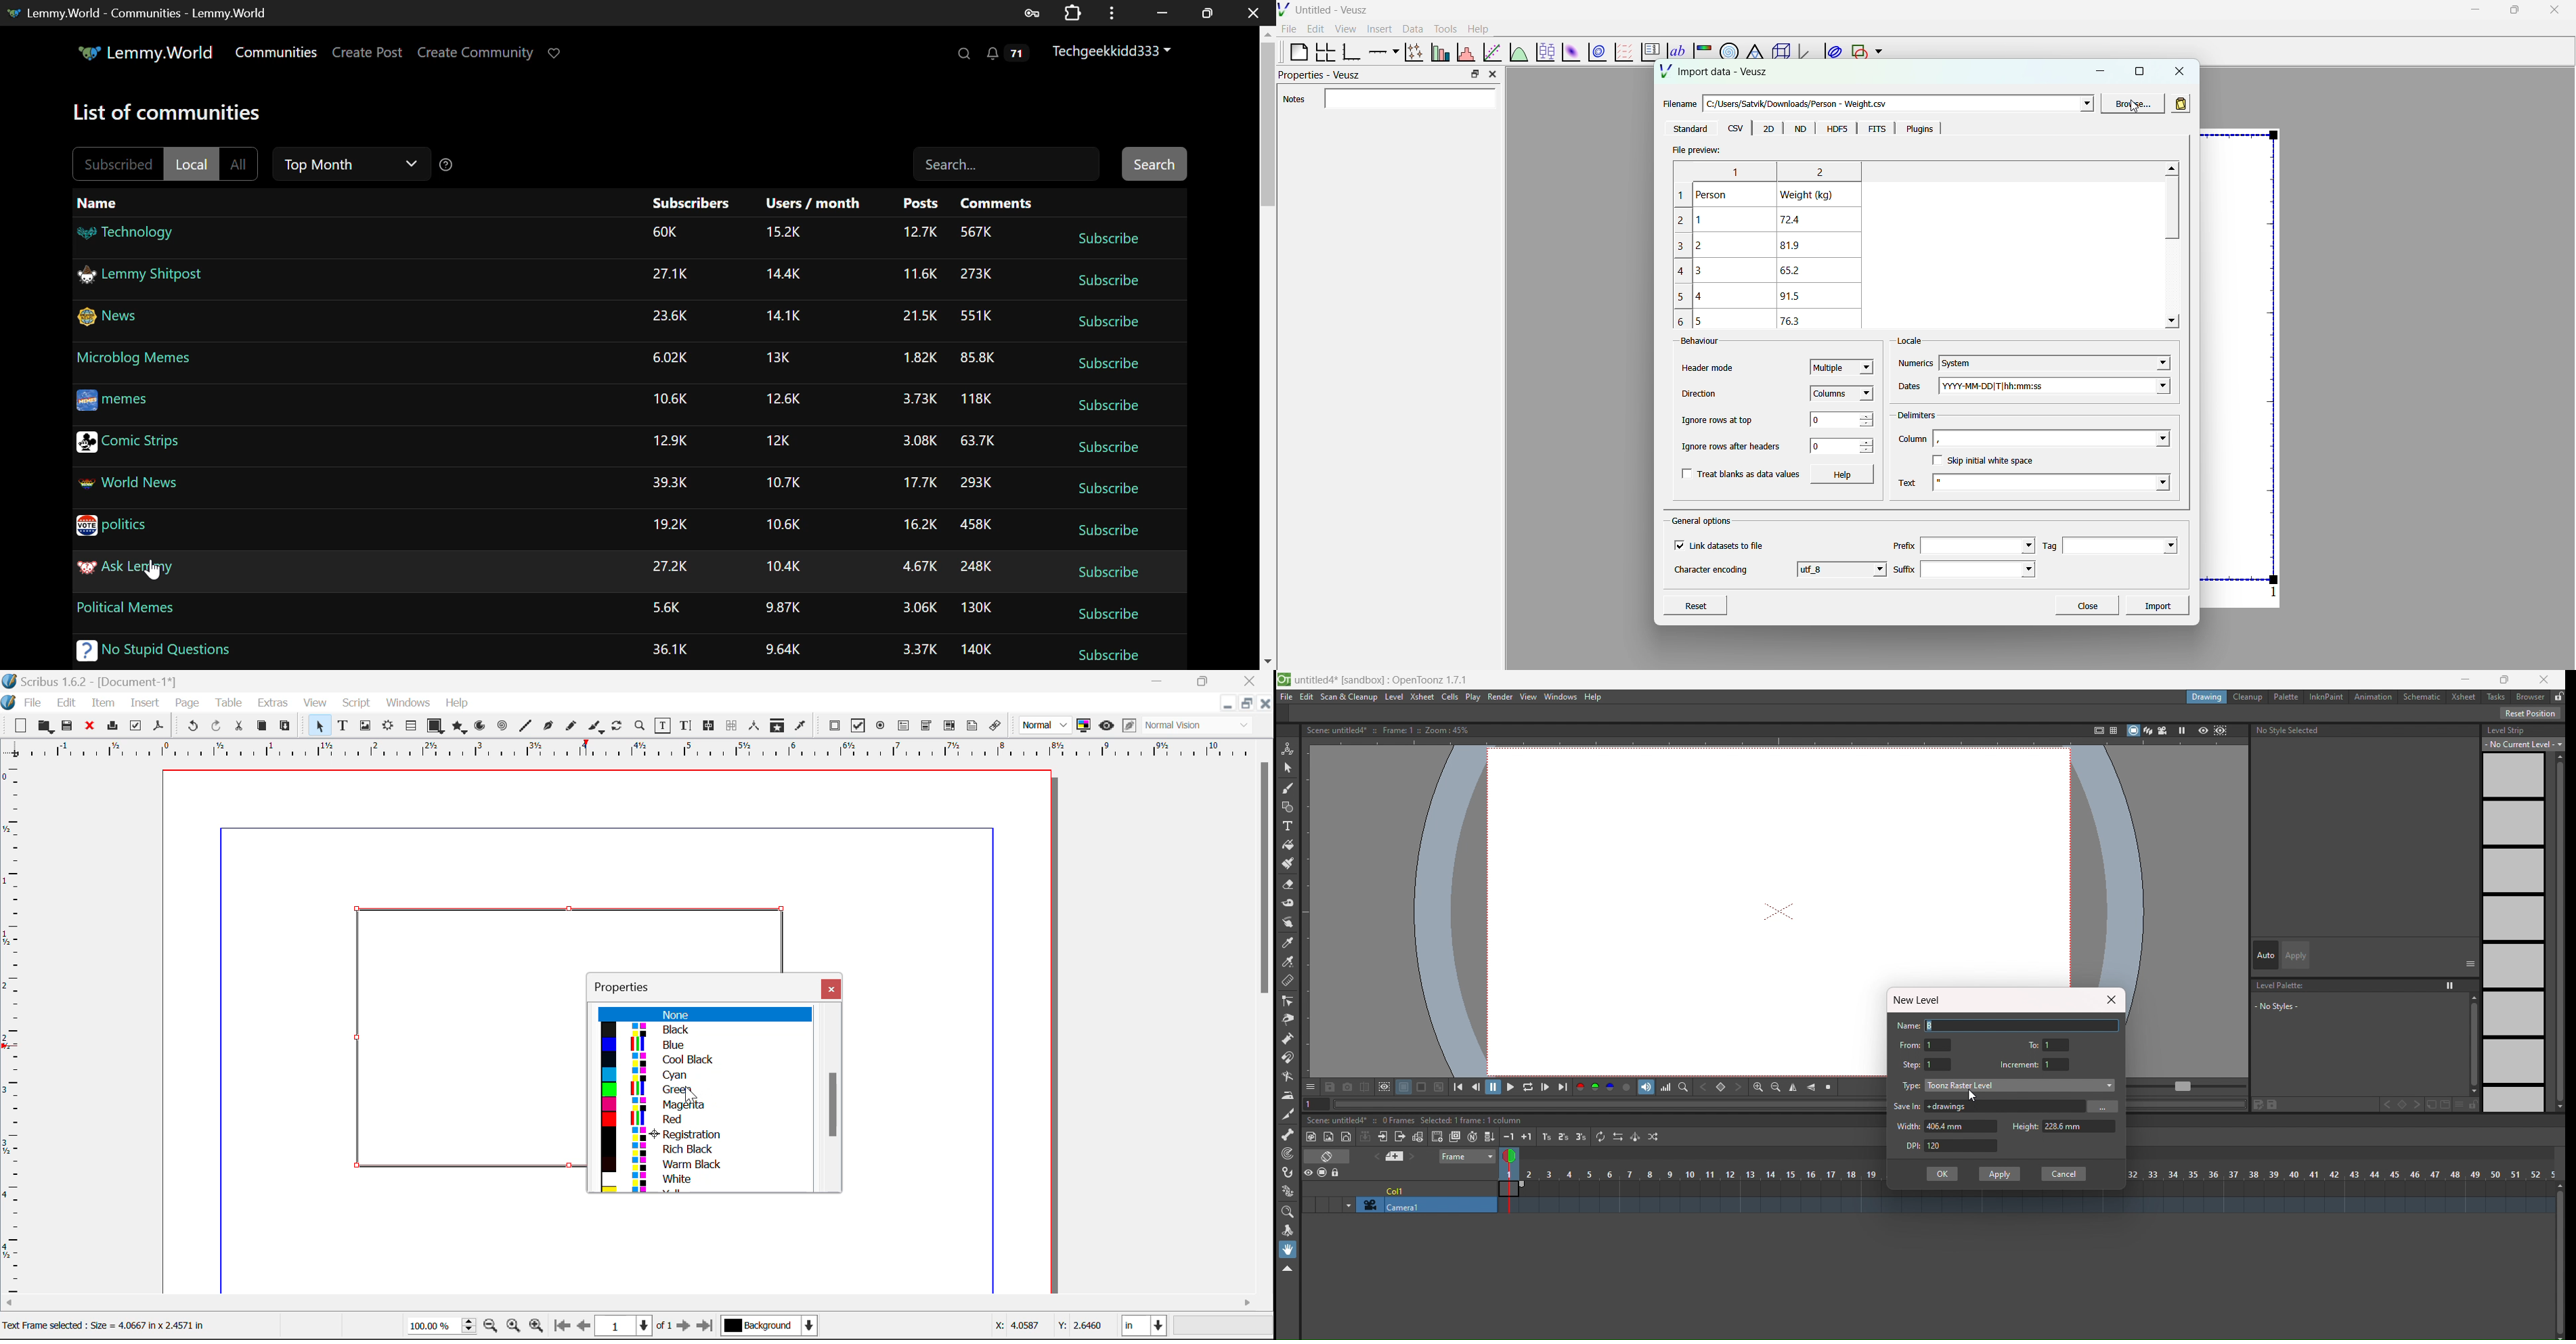 The height and width of the screenshot is (1344, 2576). Describe the element at coordinates (19, 726) in the screenshot. I see `New` at that location.